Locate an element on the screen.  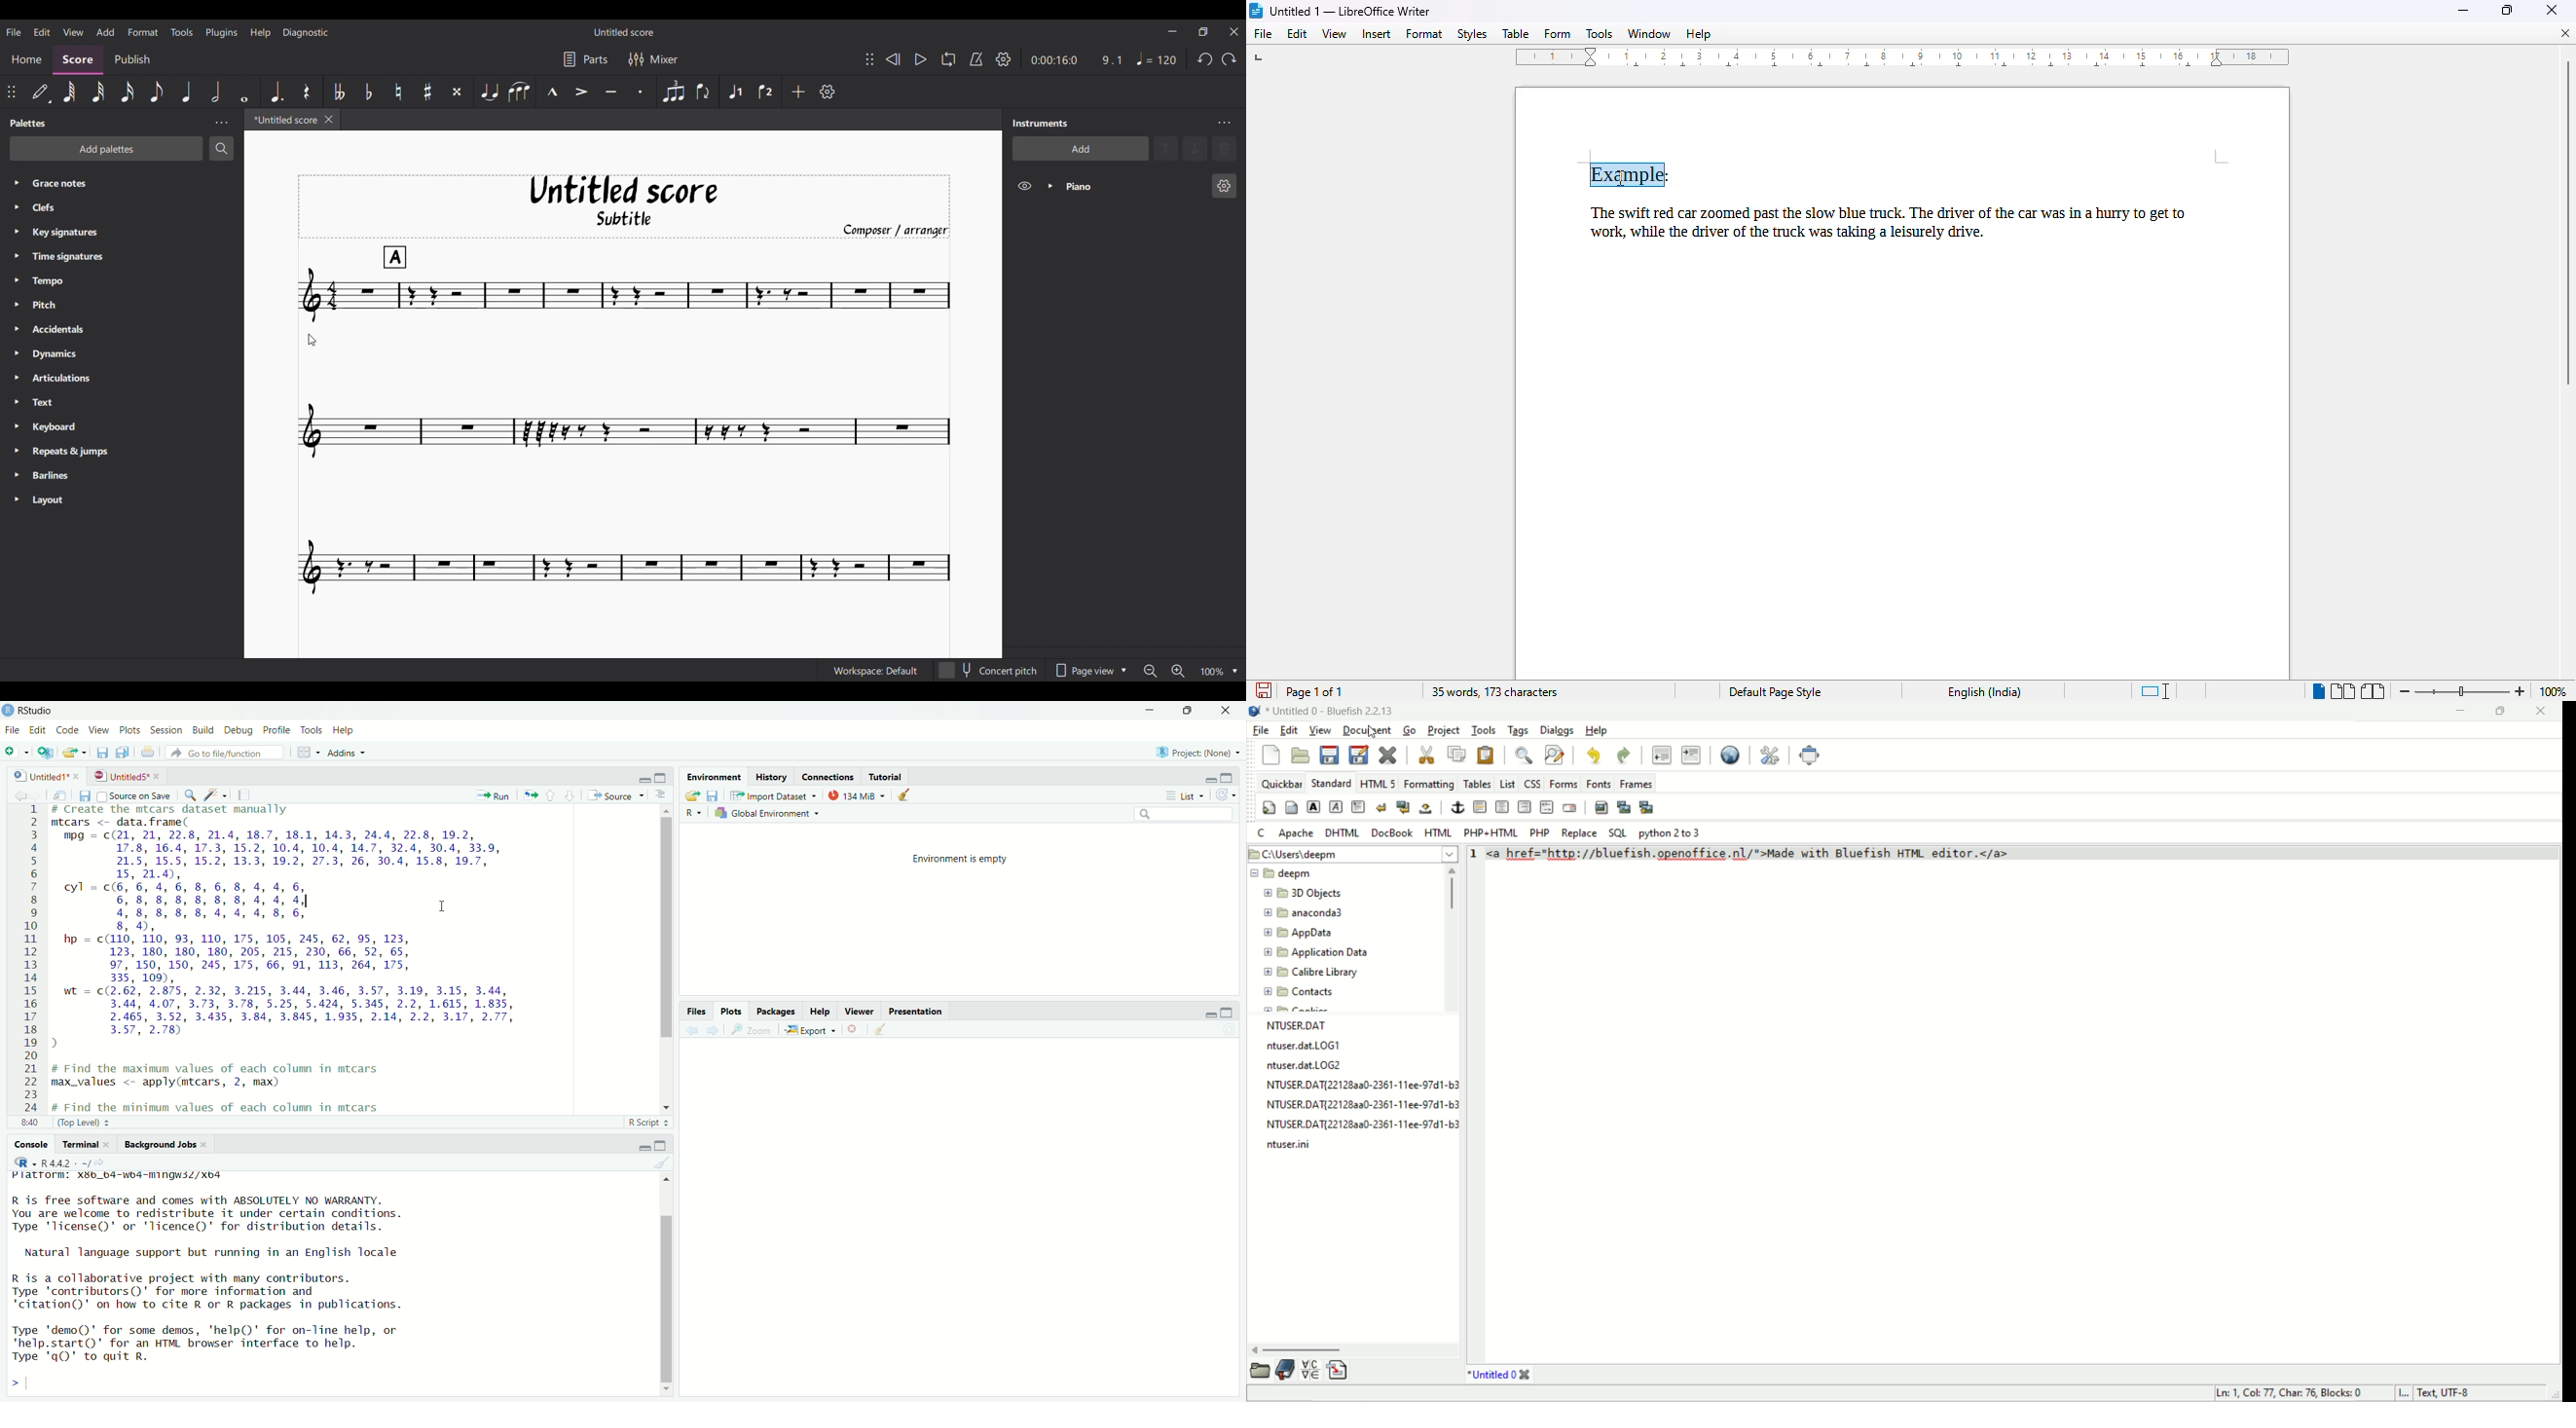
Debug is located at coordinates (238, 730).